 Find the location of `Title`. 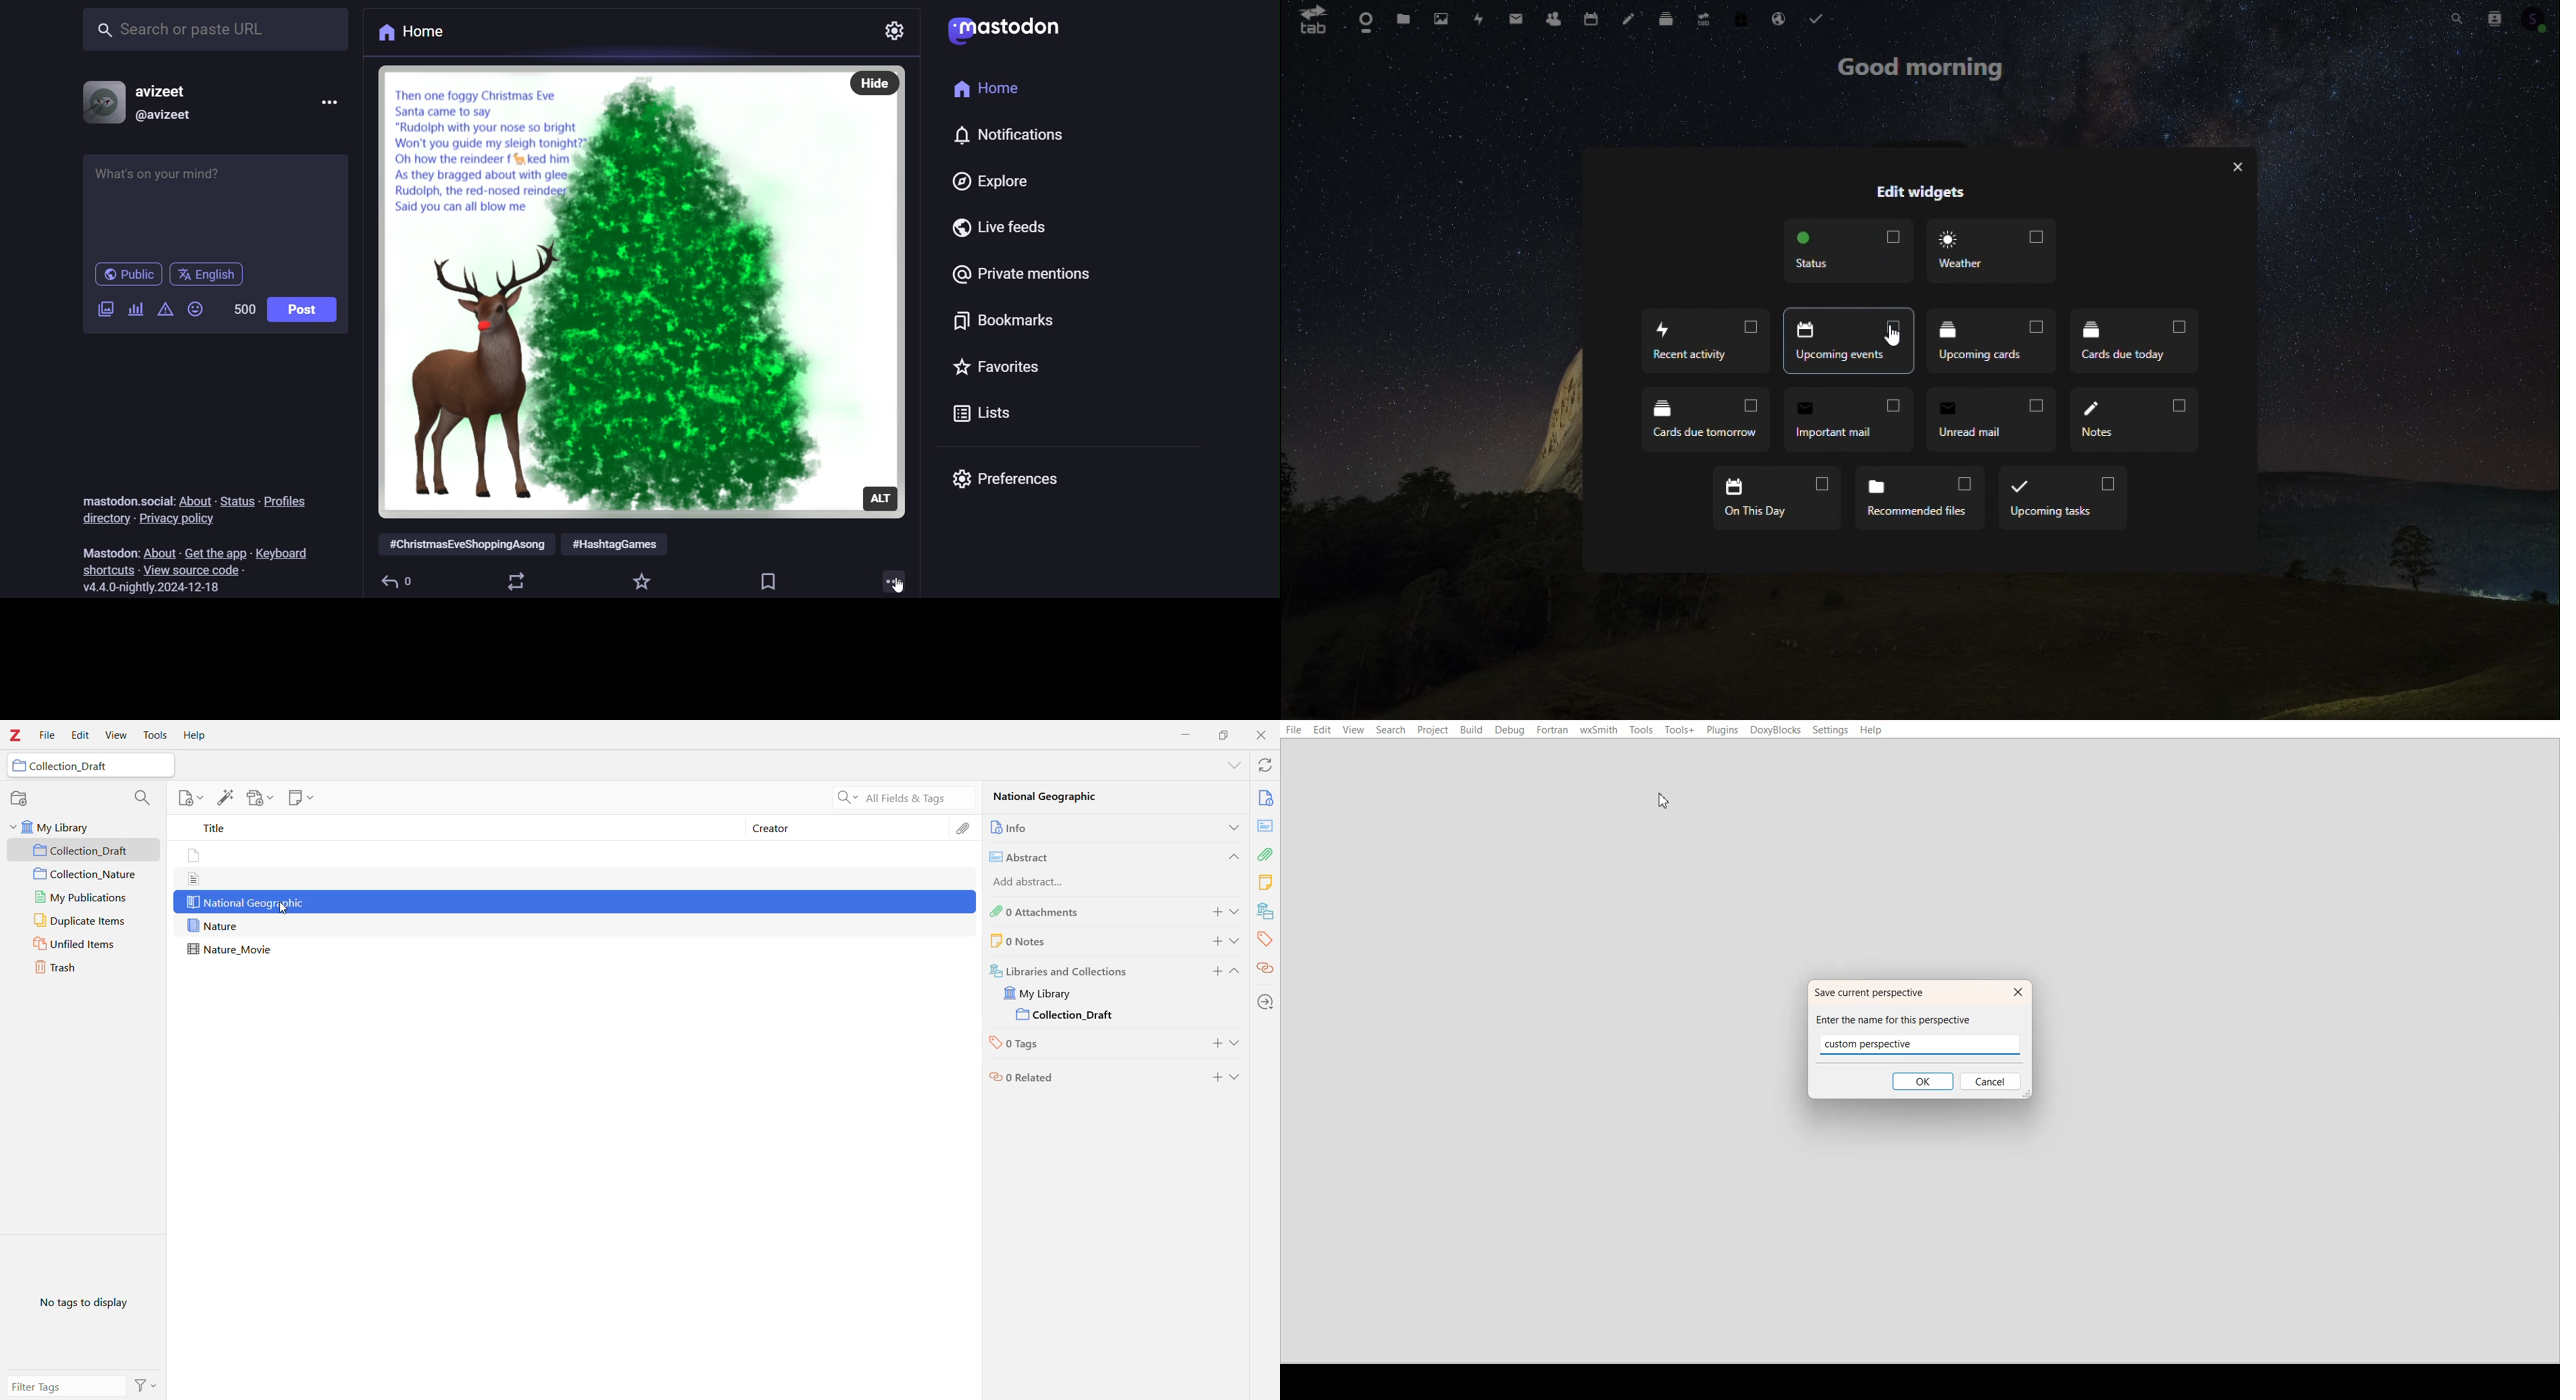

Title is located at coordinates (460, 830).